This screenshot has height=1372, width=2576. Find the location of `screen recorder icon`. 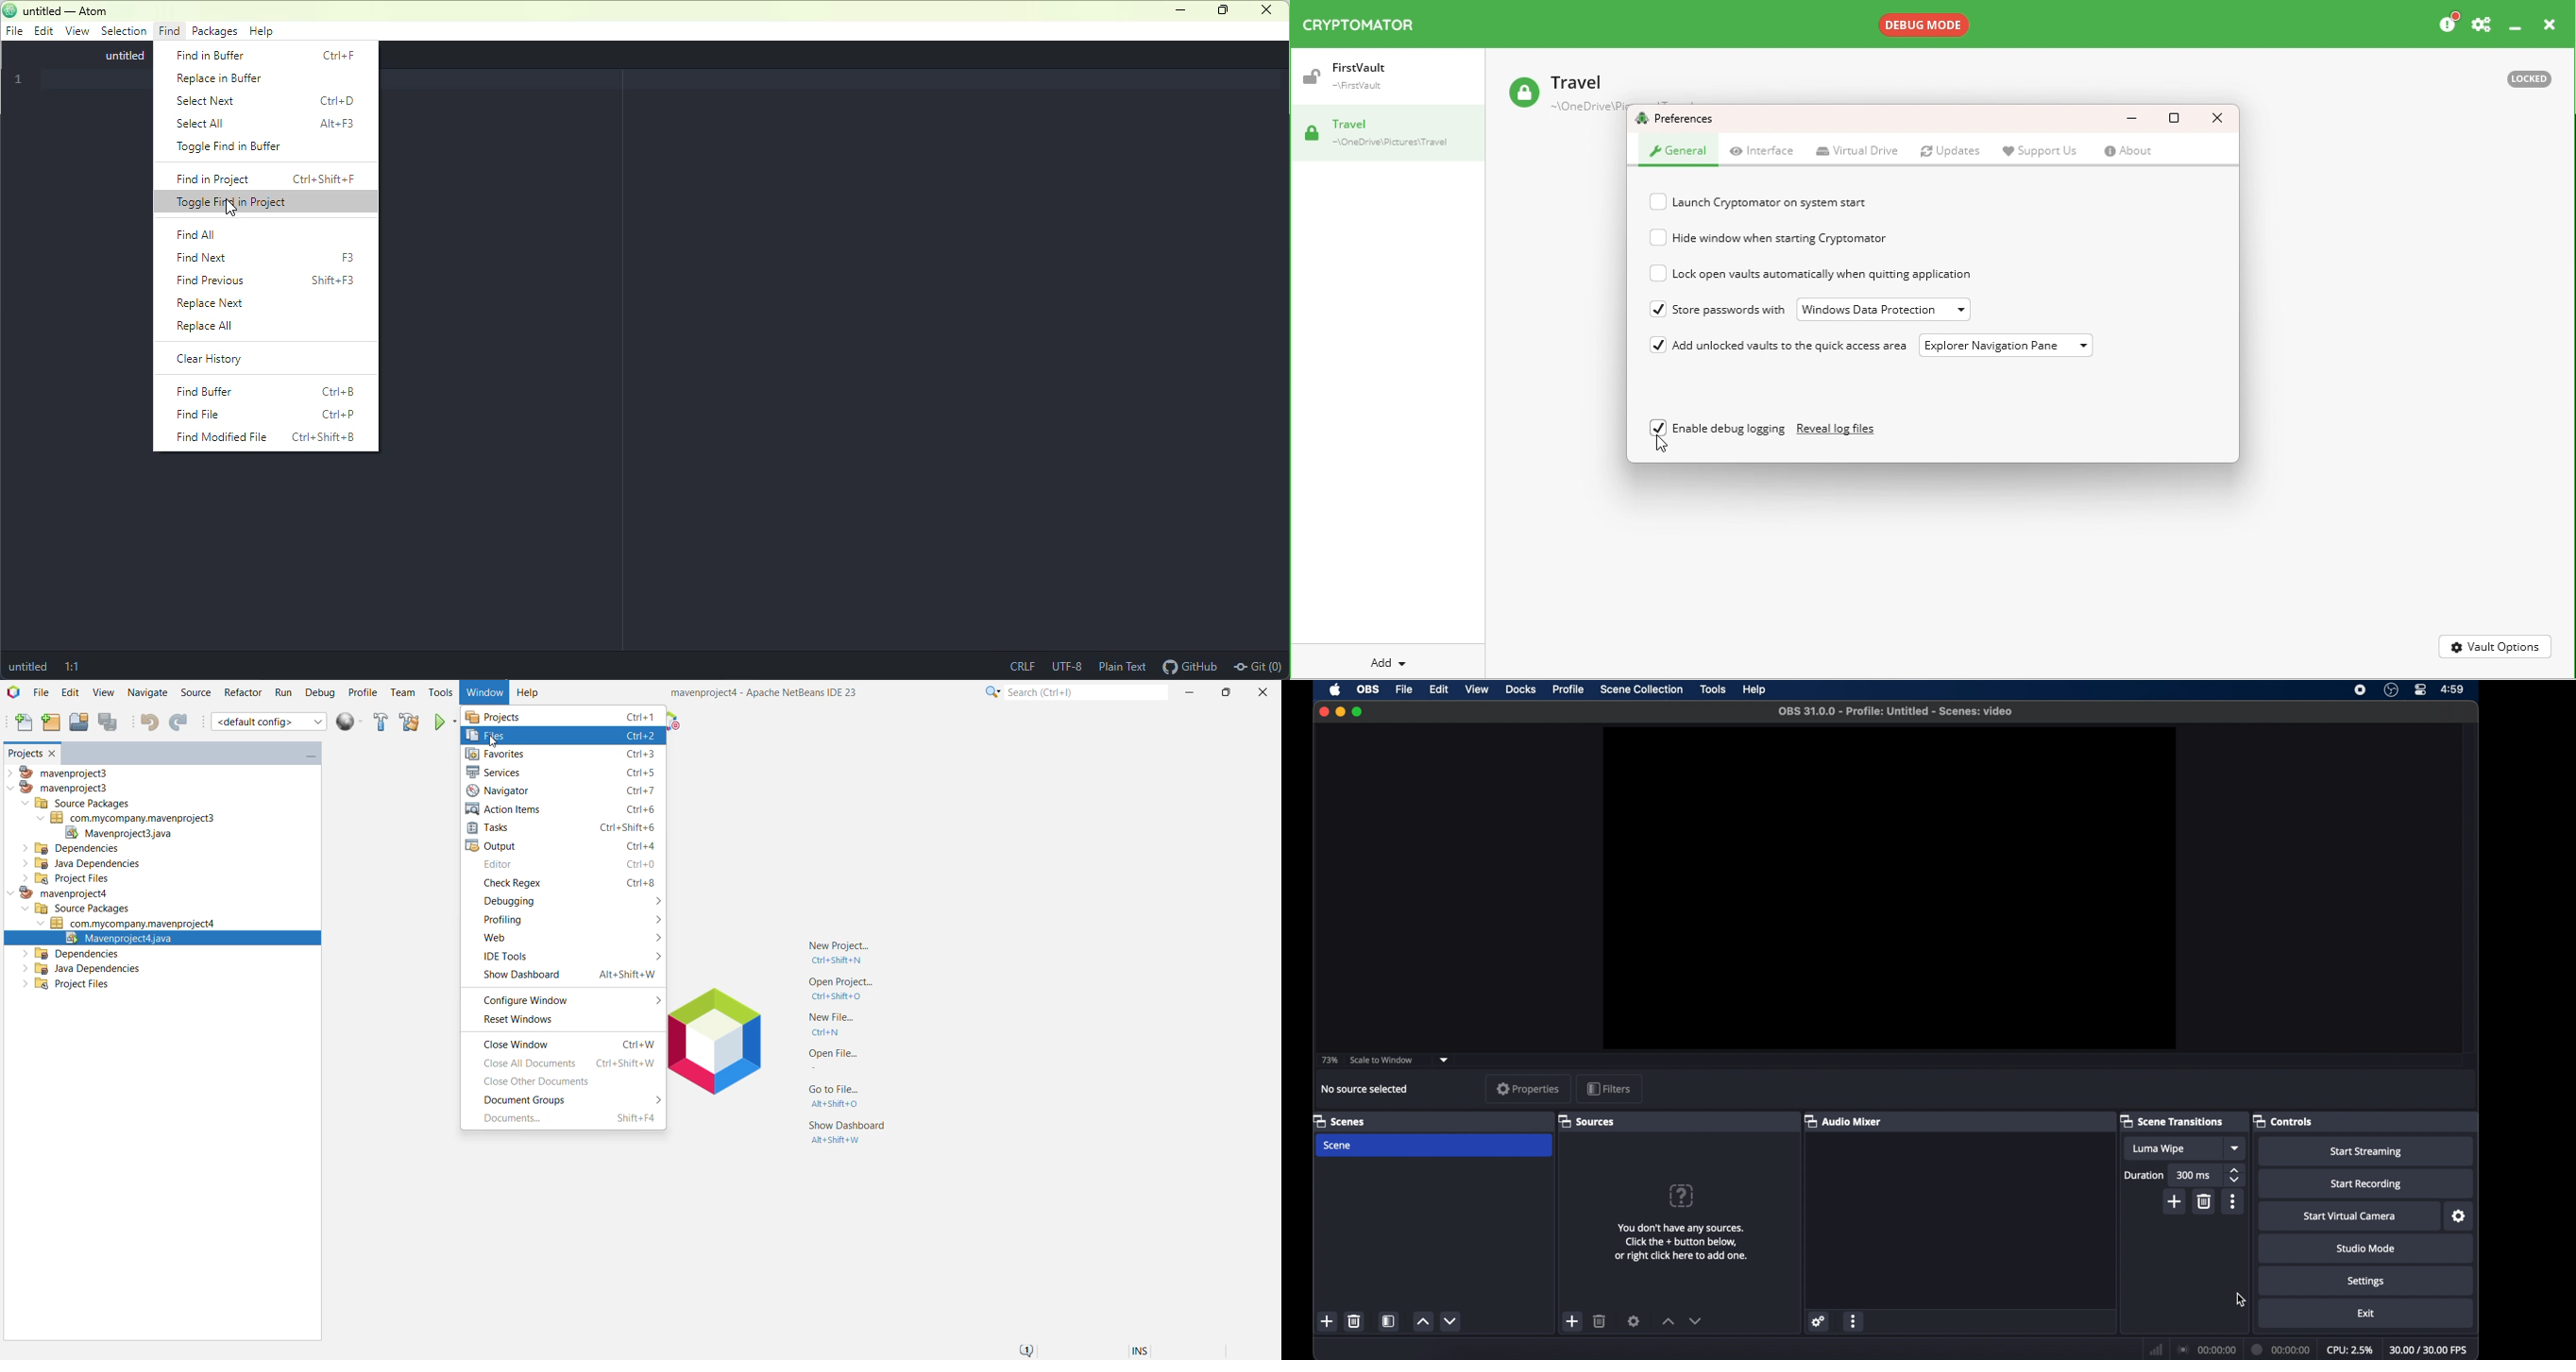

screen recorder icon is located at coordinates (2359, 690).